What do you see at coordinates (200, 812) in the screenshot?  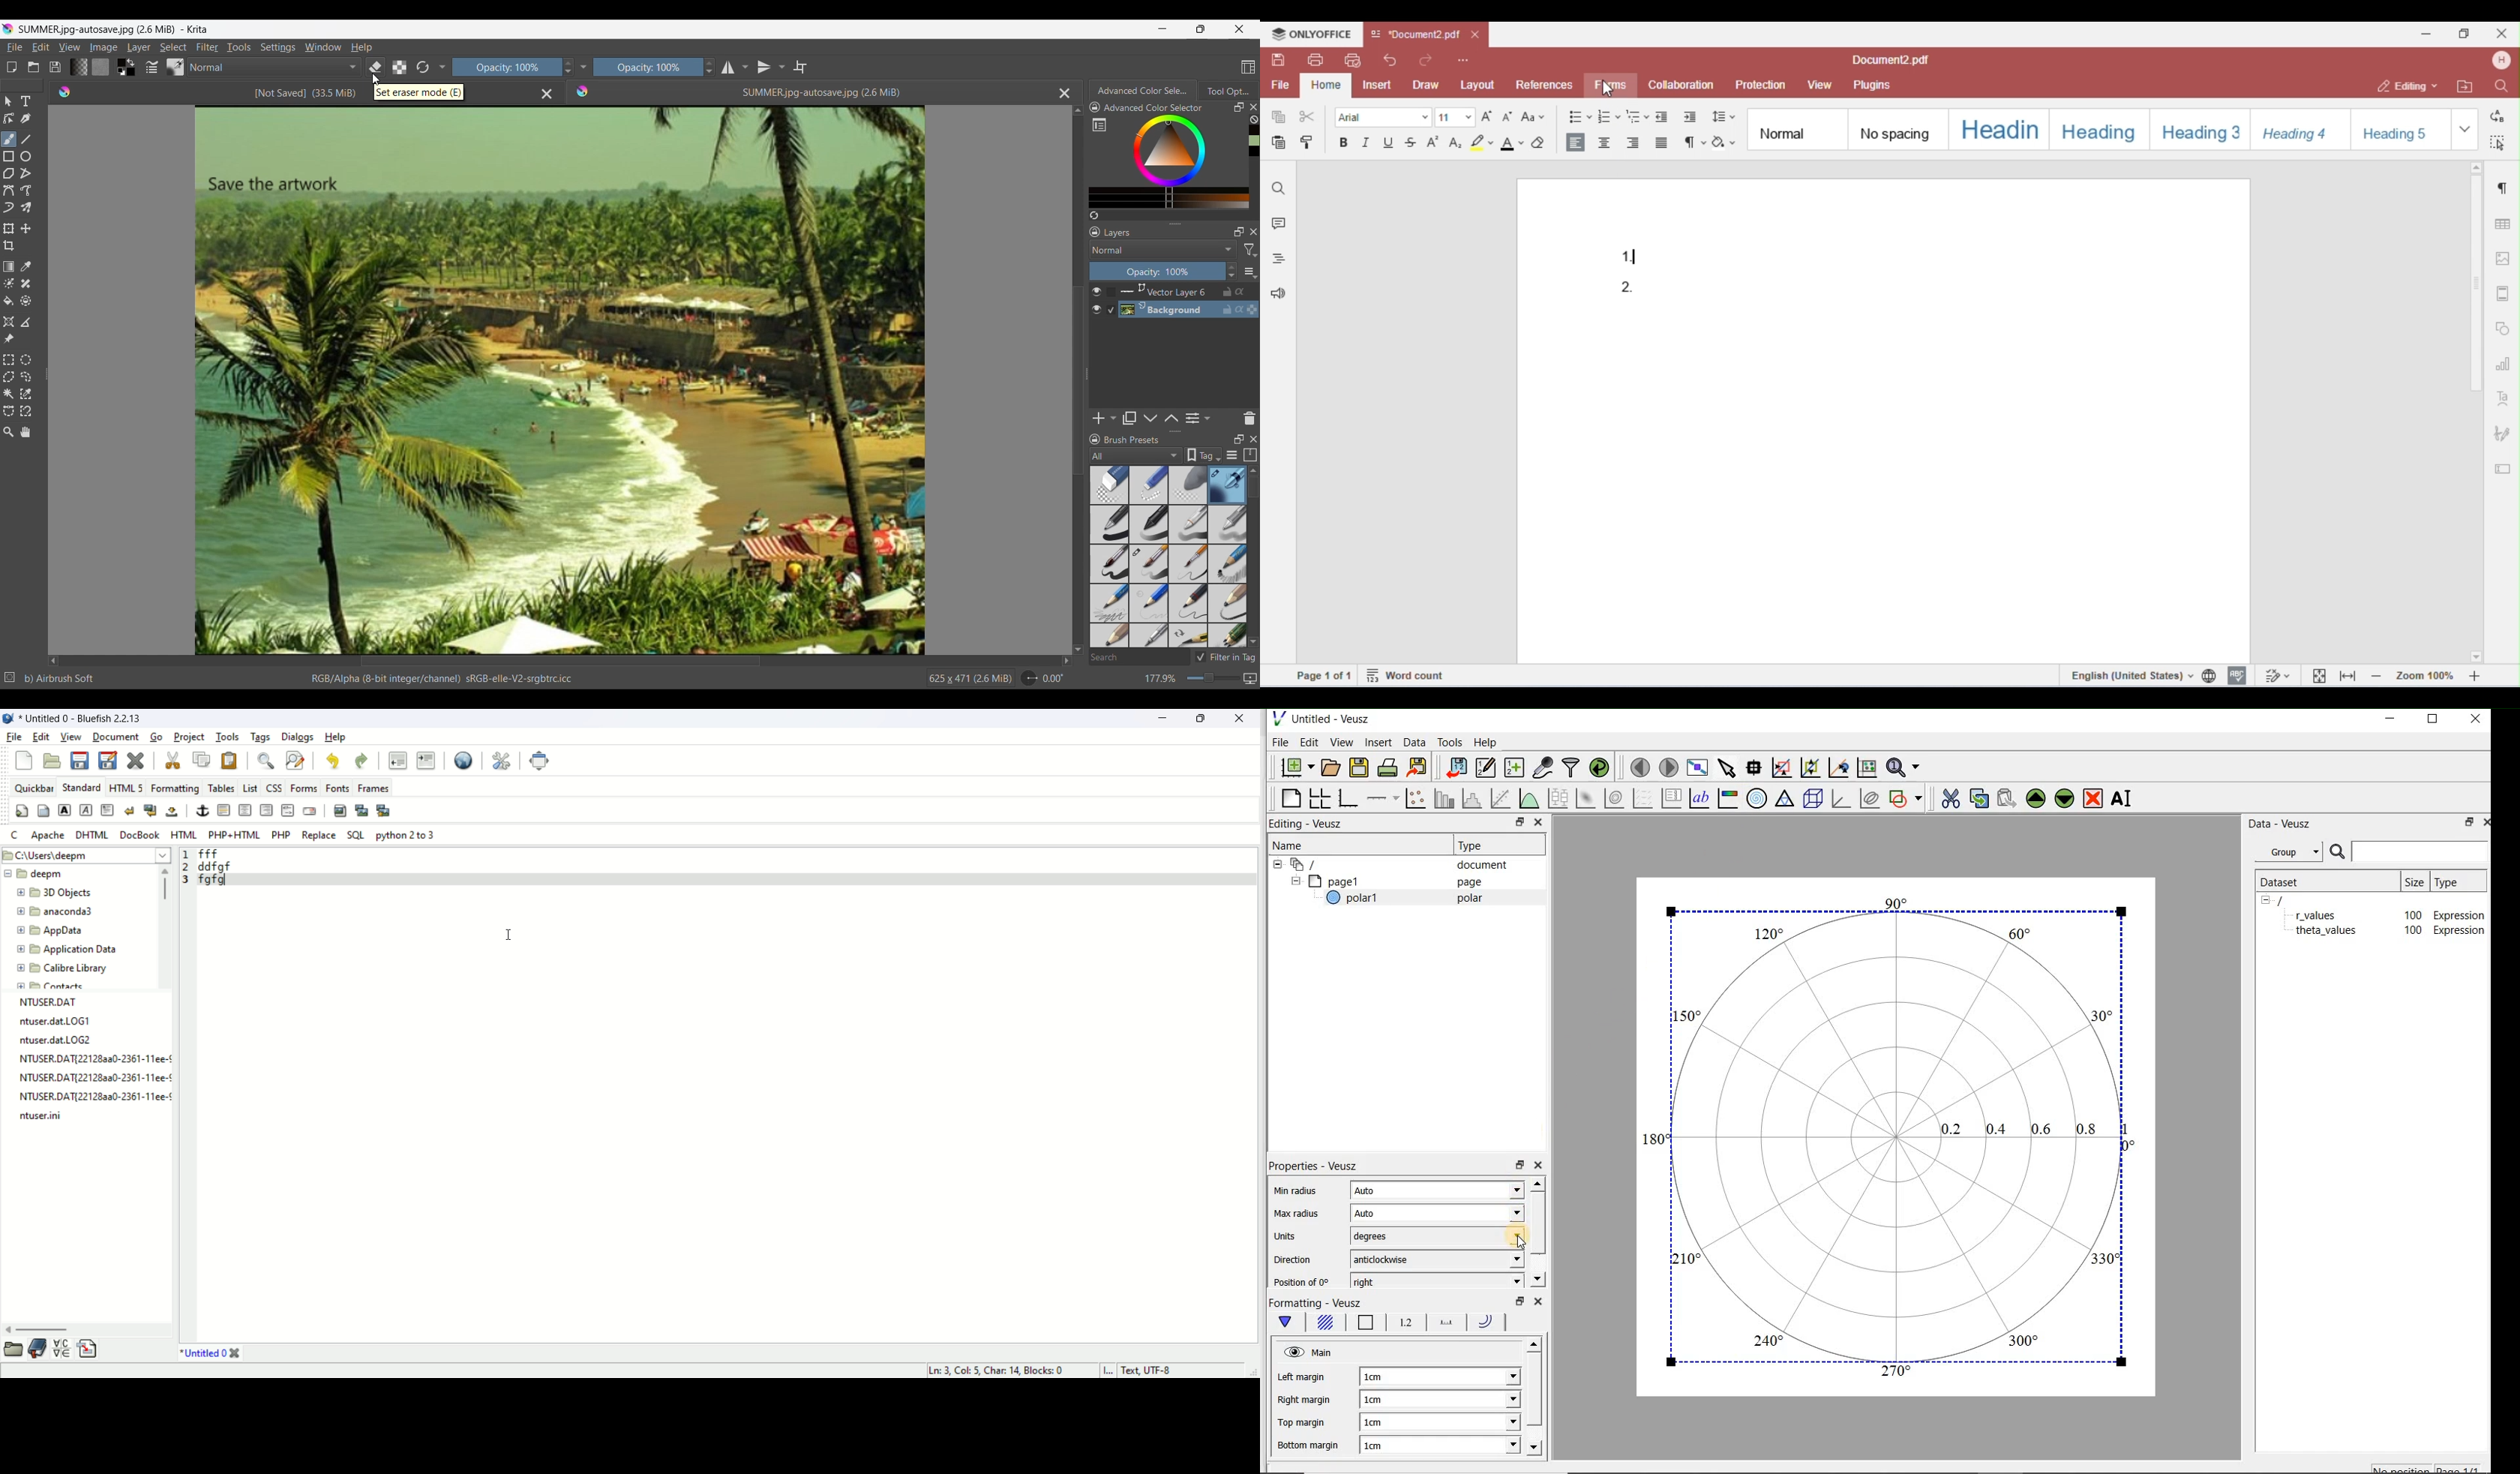 I see `anchor` at bounding box center [200, 812].